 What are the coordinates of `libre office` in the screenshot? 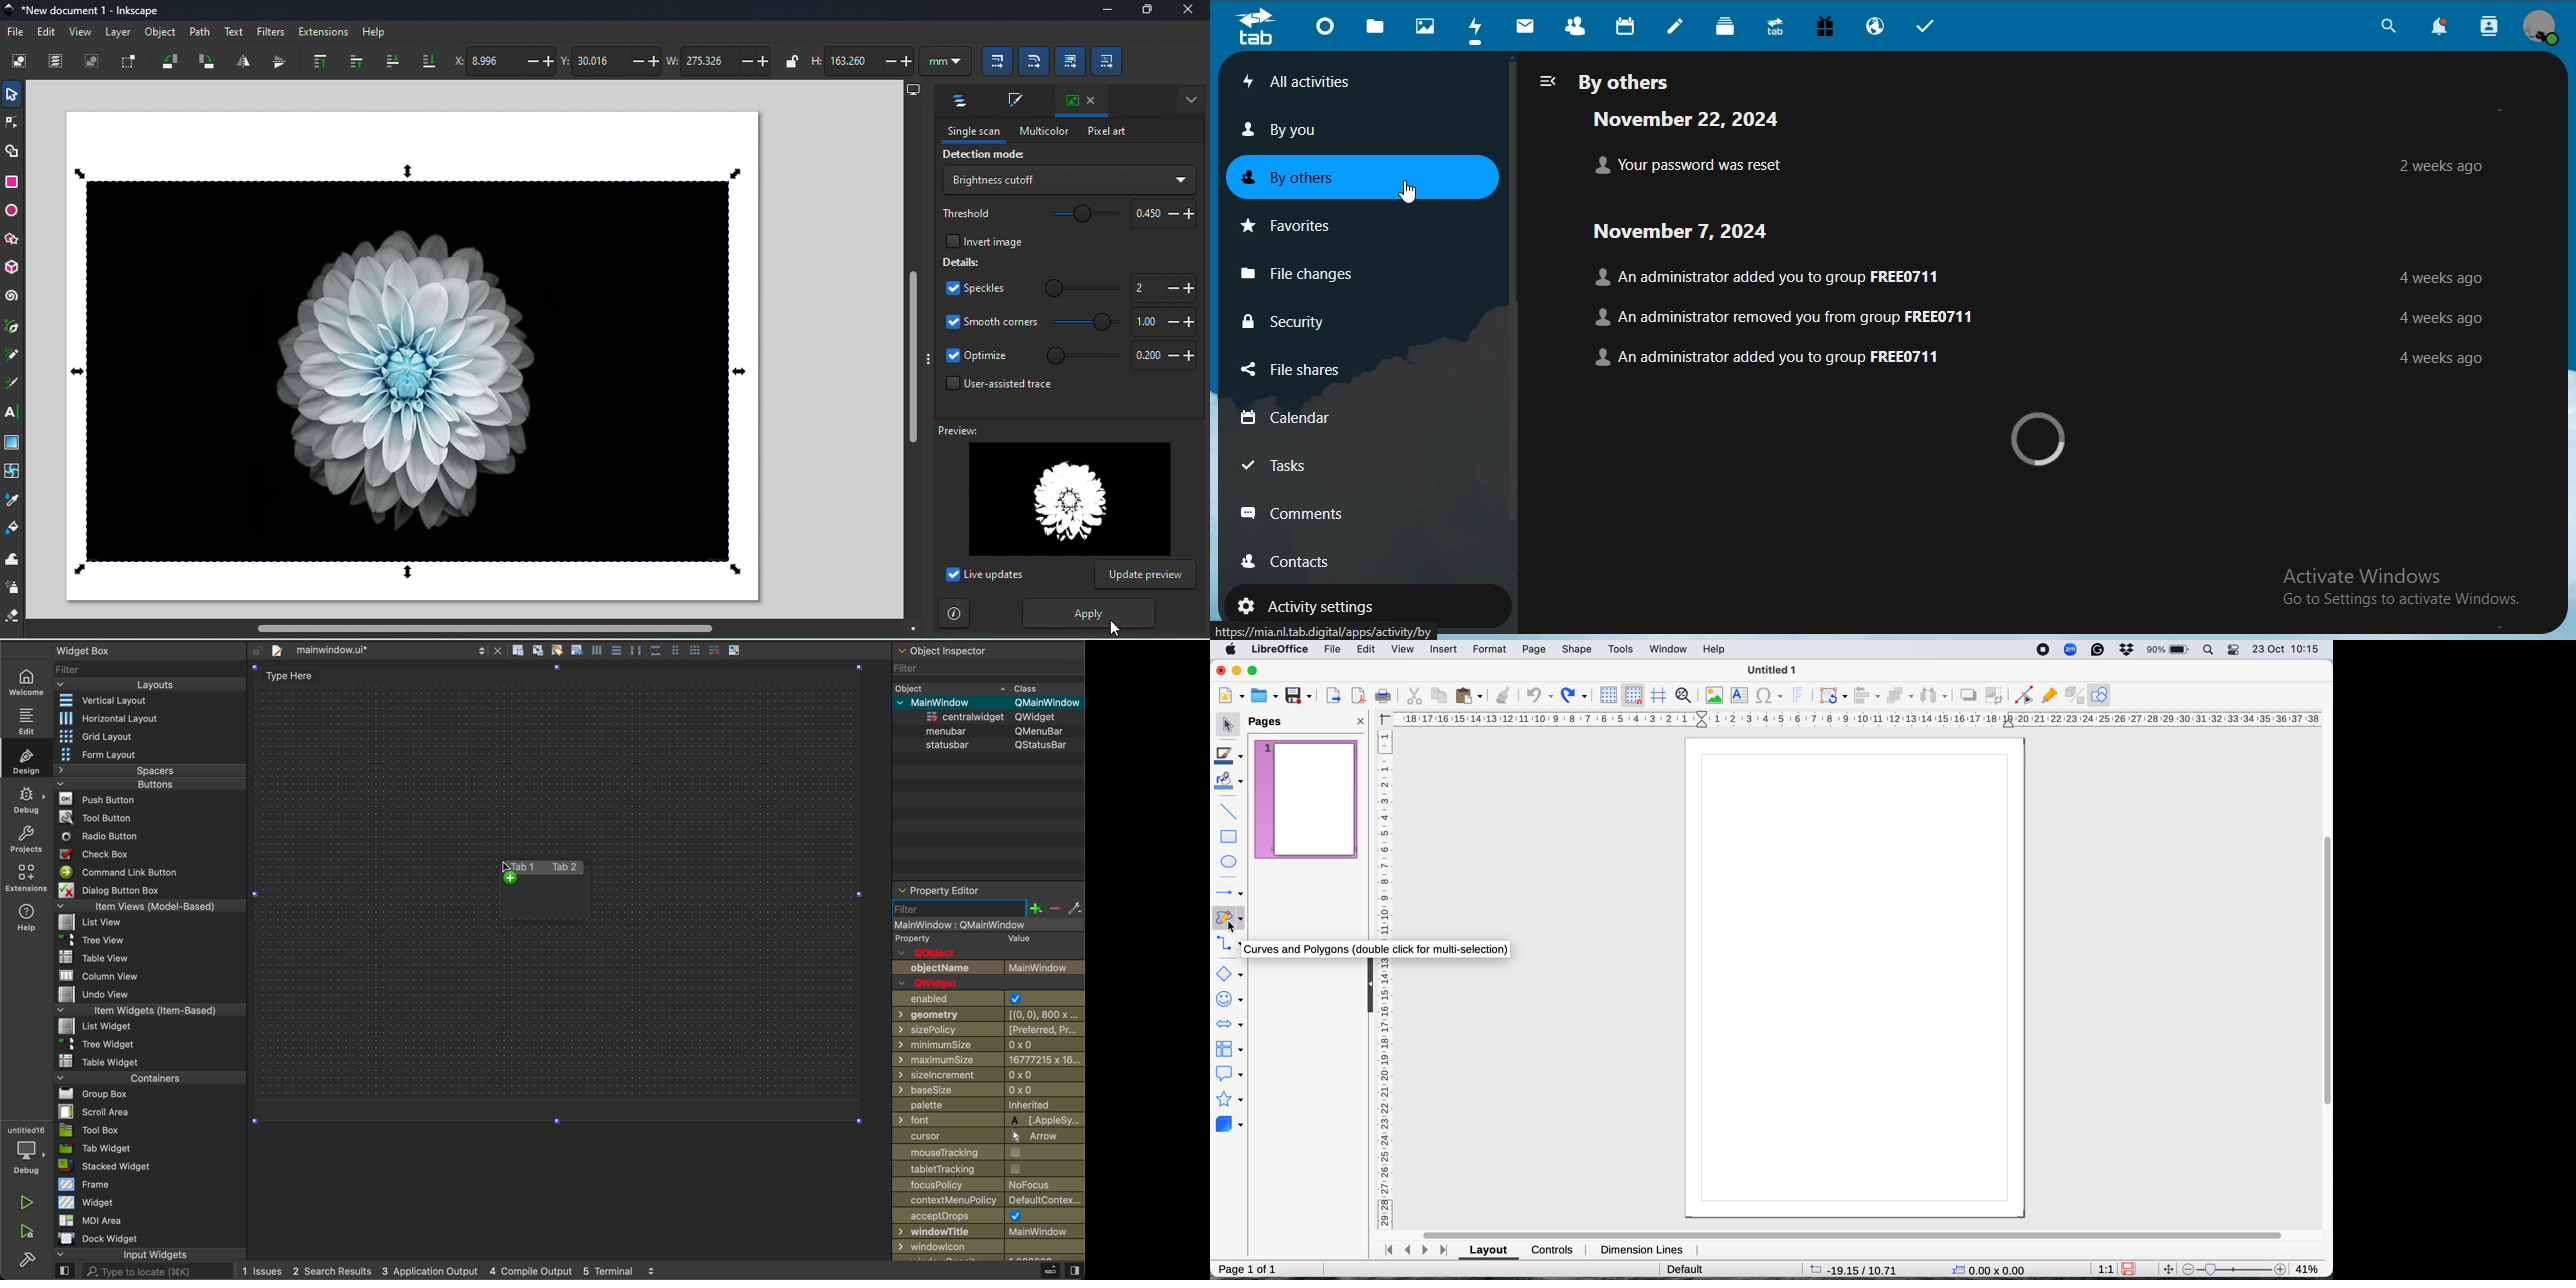 It's located at (1281, 650).